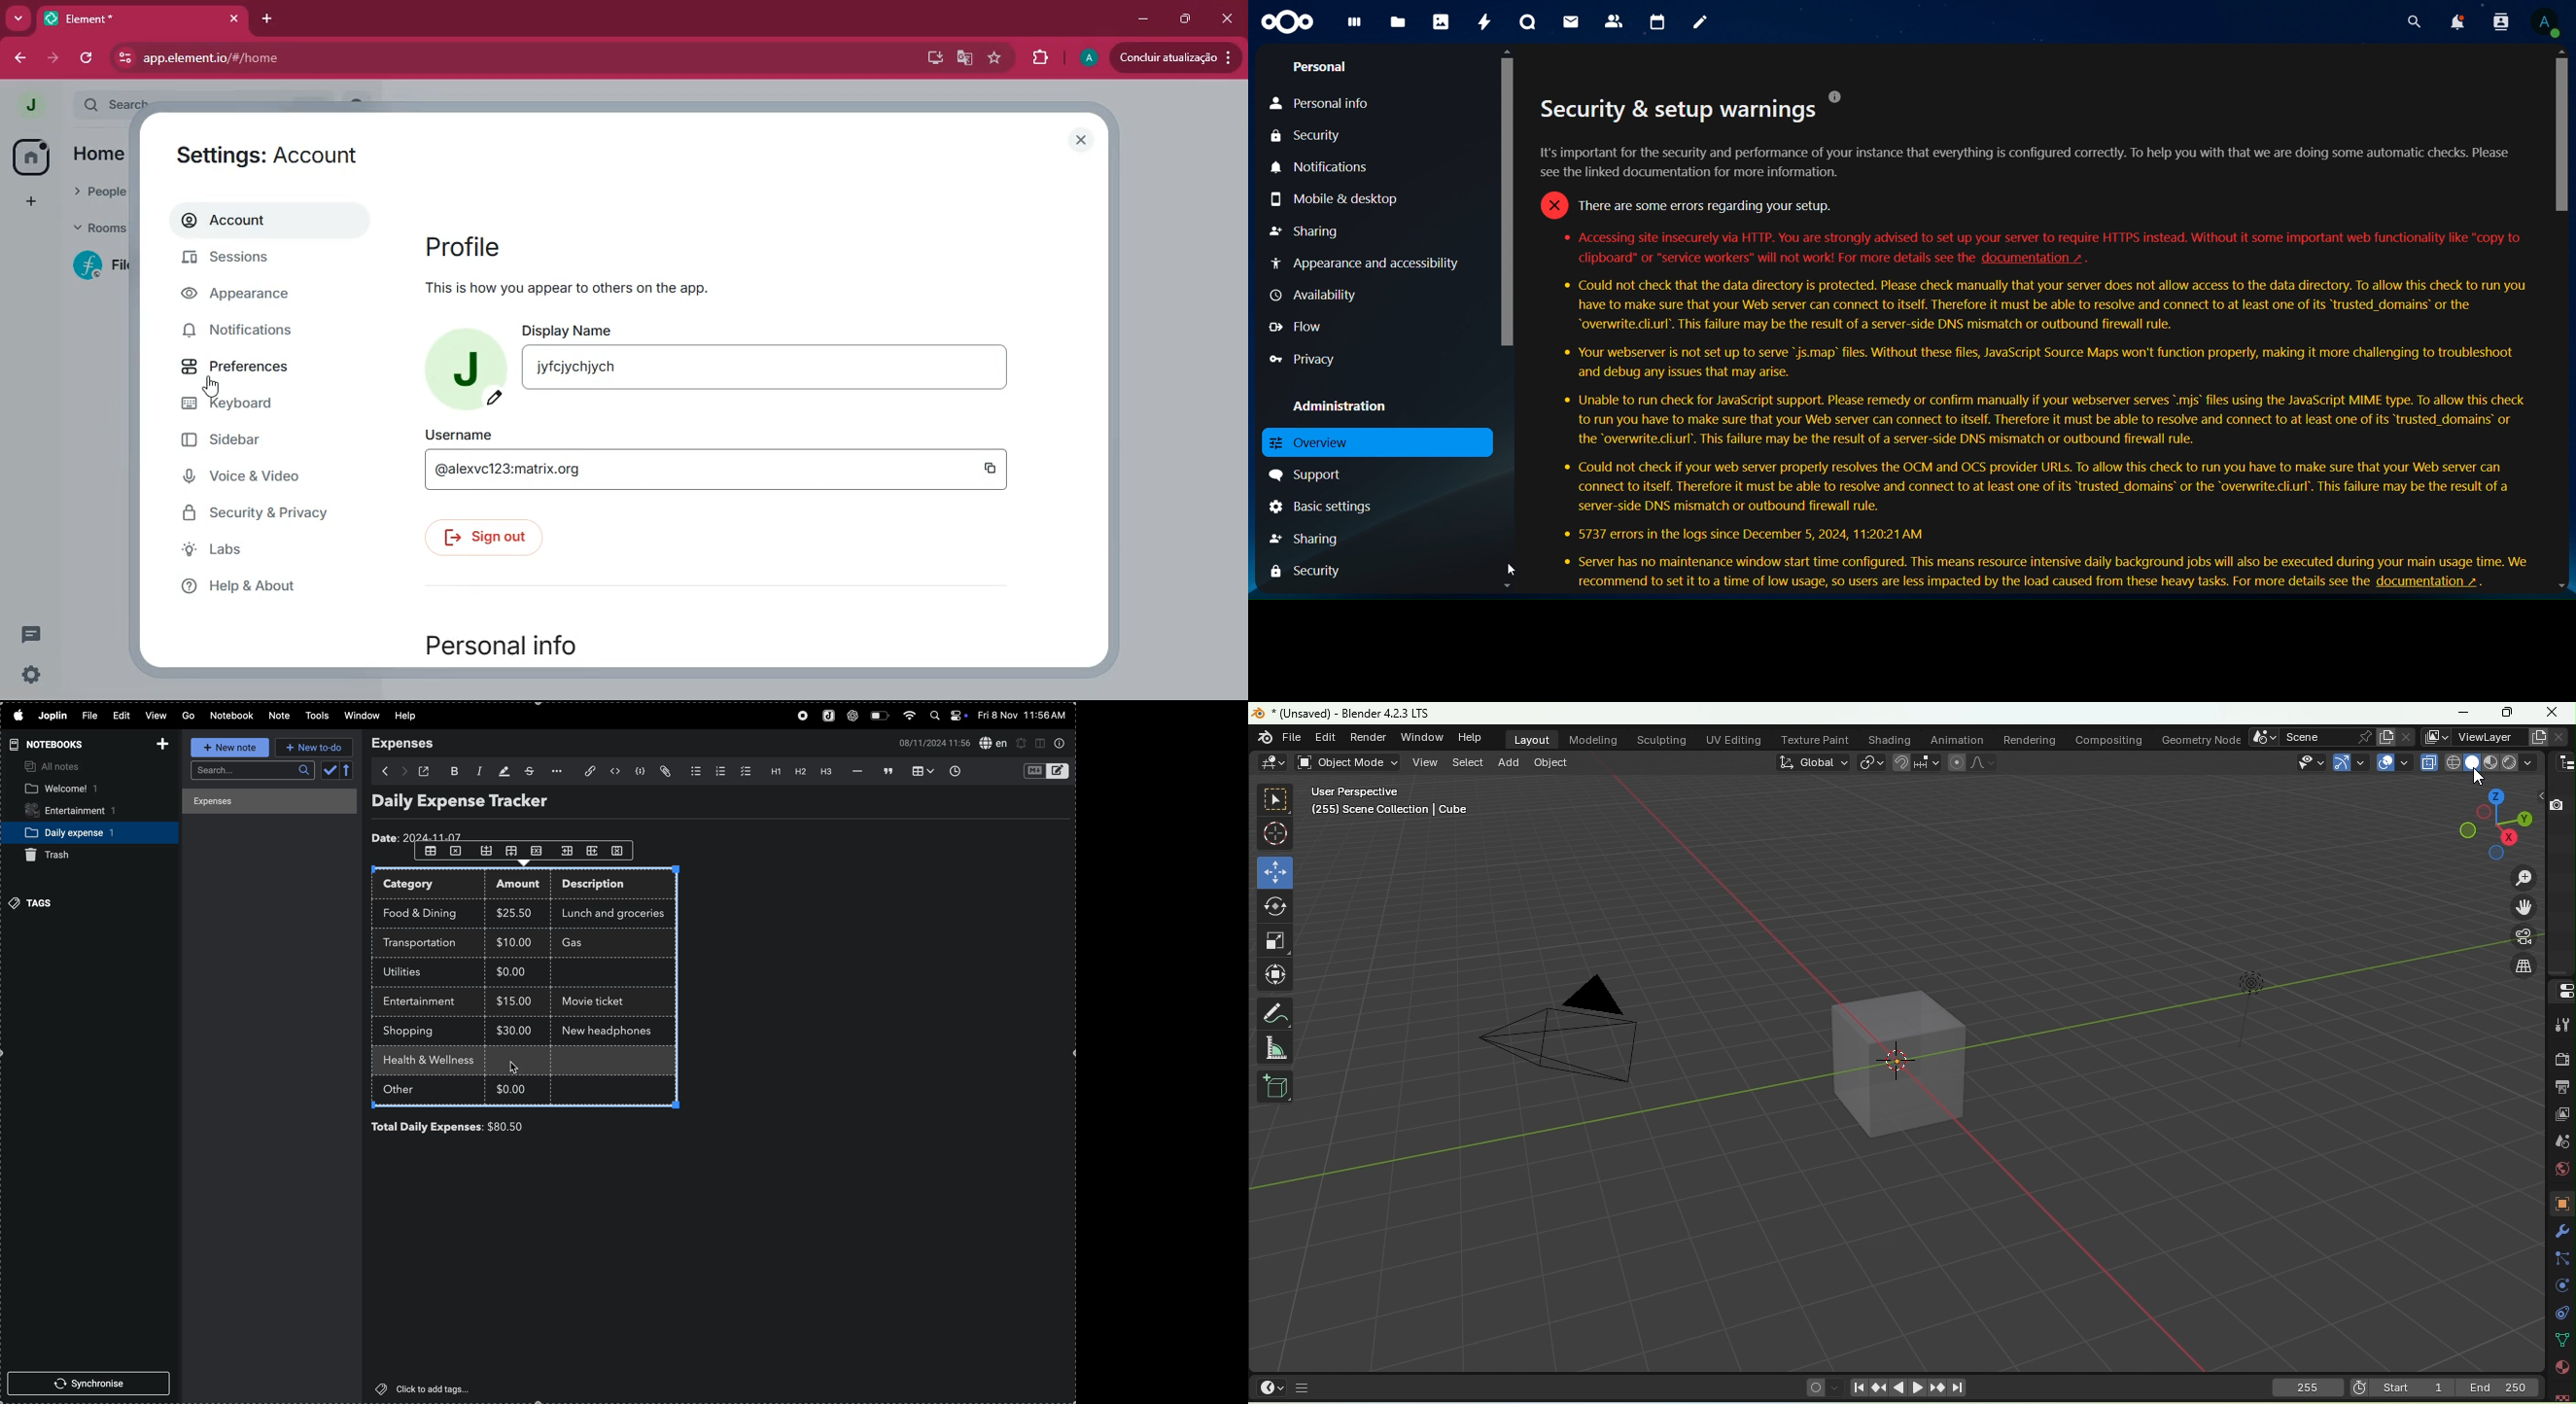 The width and height of the screenshot is (2576, 1428). What do you see at coordinates (427, 1127) in the screenshot?
I see `total daily expenses` at bounding box center [427, 1127].